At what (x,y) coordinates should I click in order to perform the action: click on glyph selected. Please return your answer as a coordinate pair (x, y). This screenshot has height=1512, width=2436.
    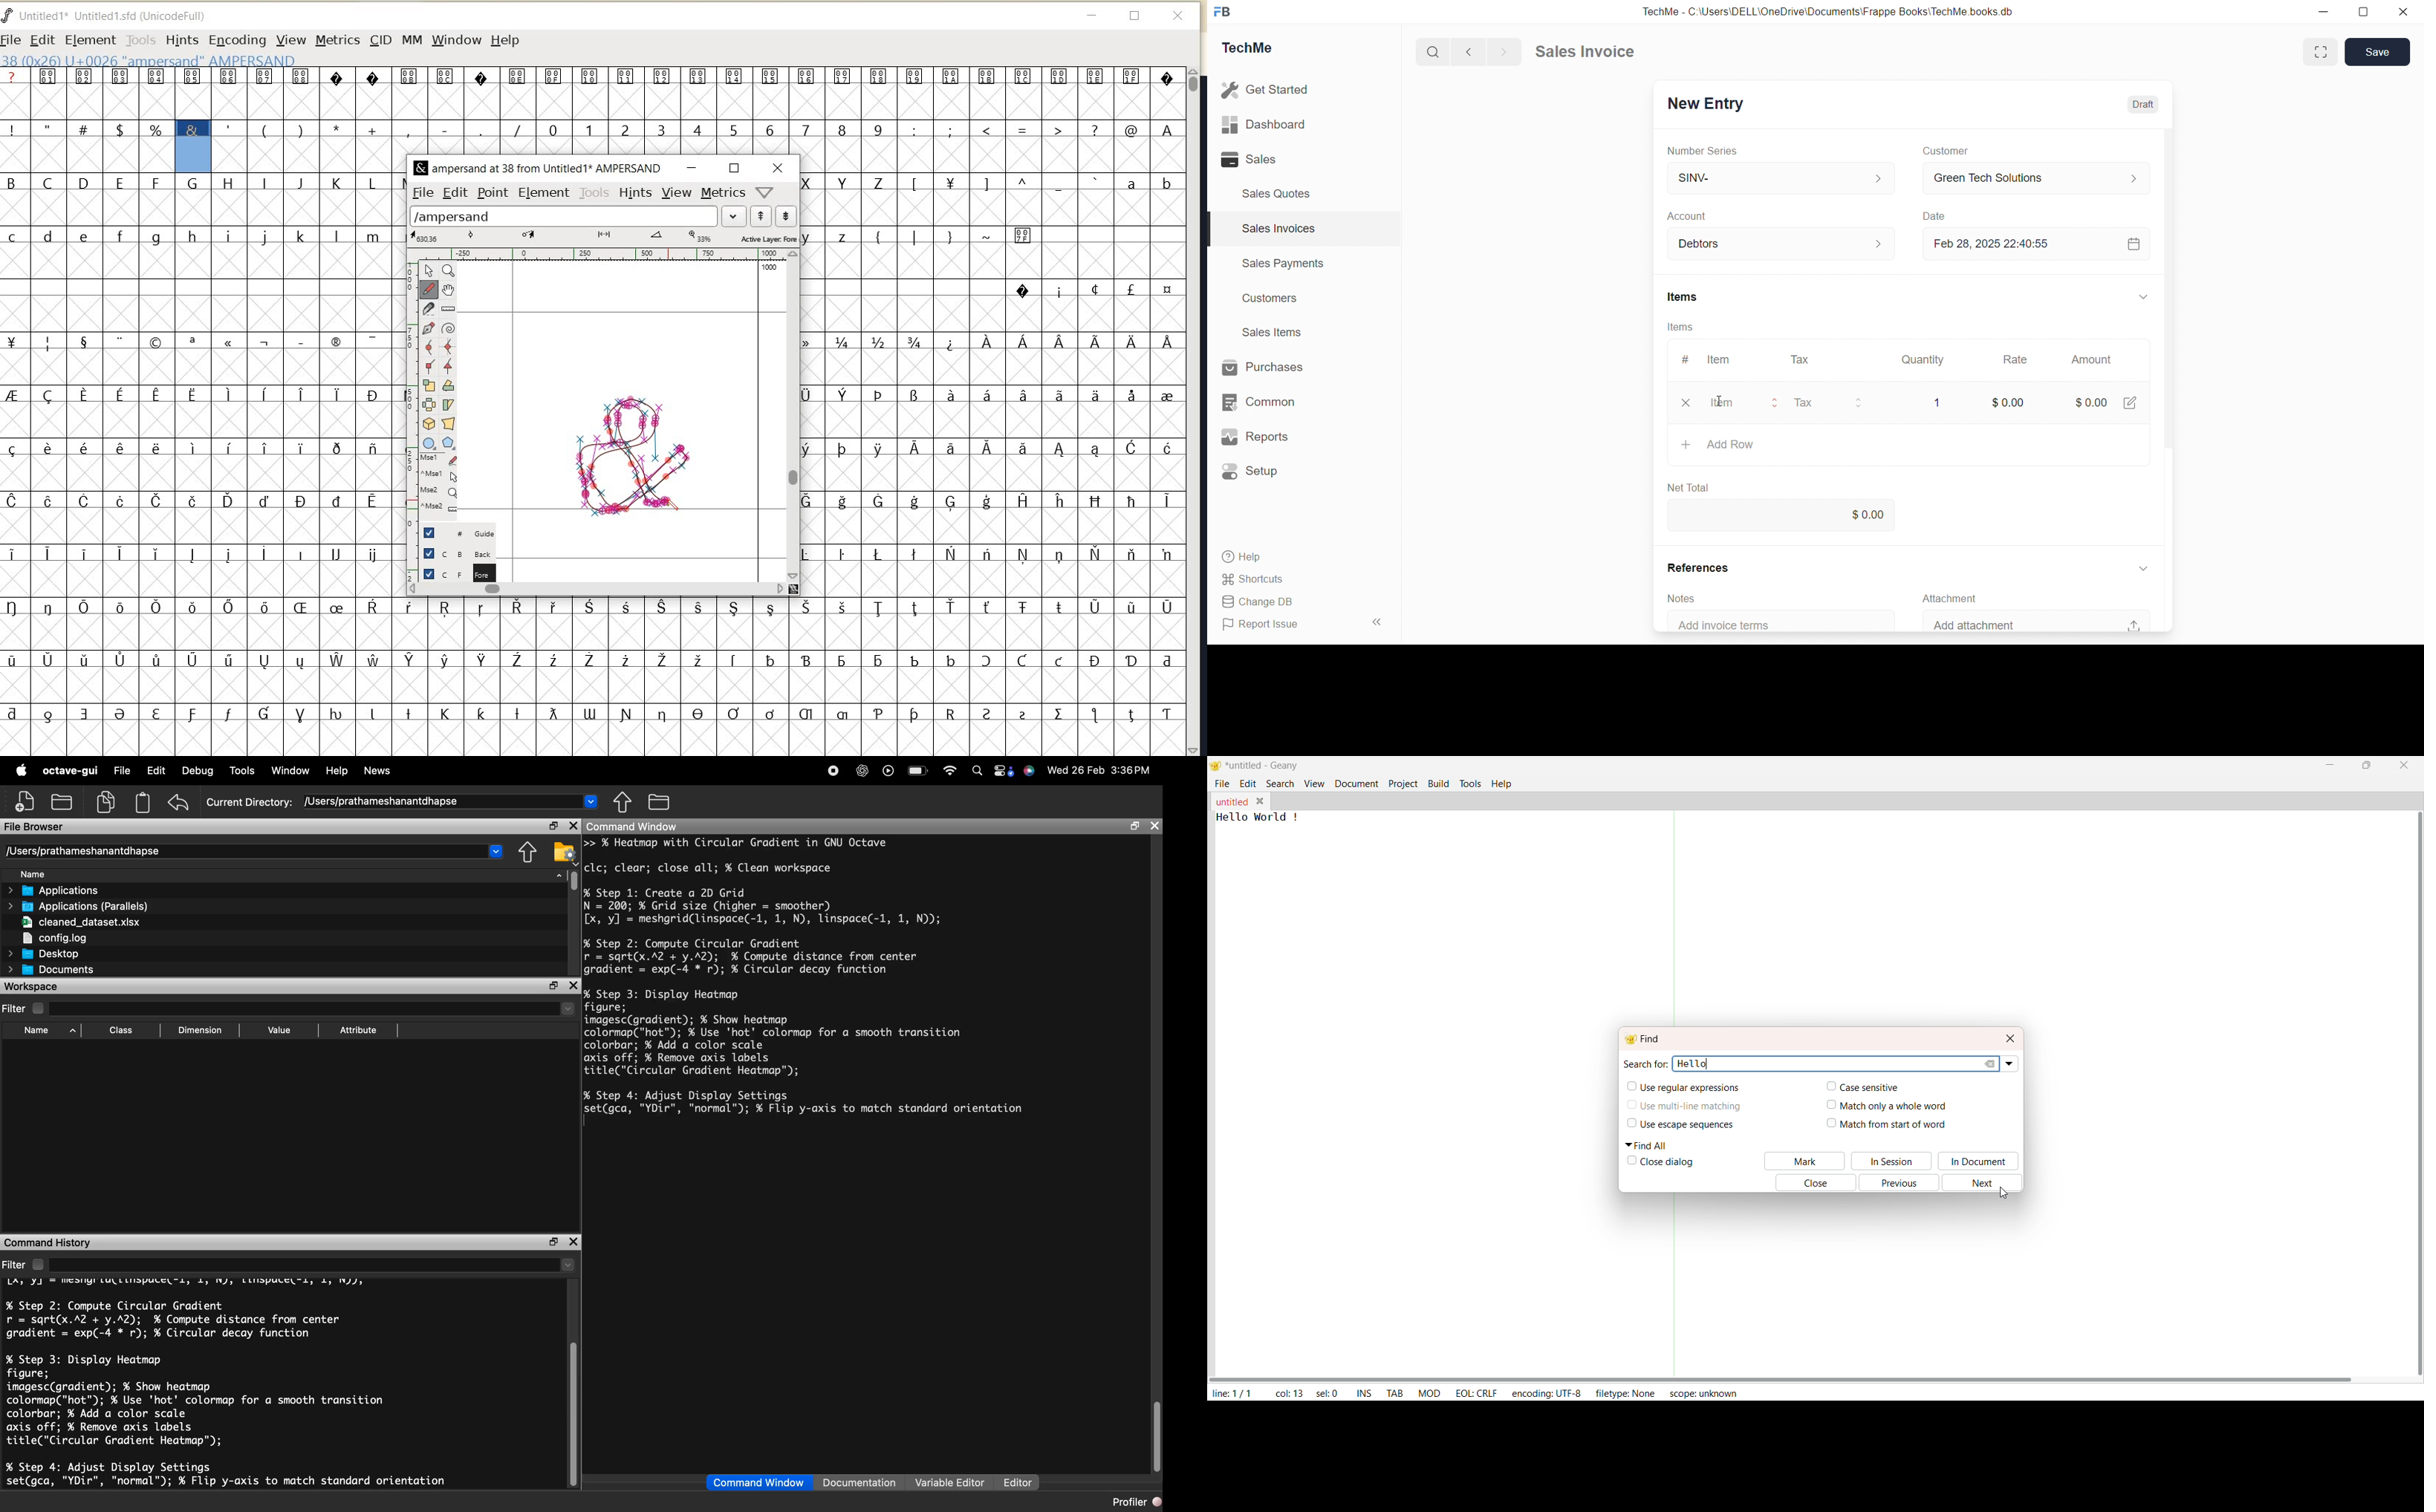
    Looking at the image, I should click on (194, 147).